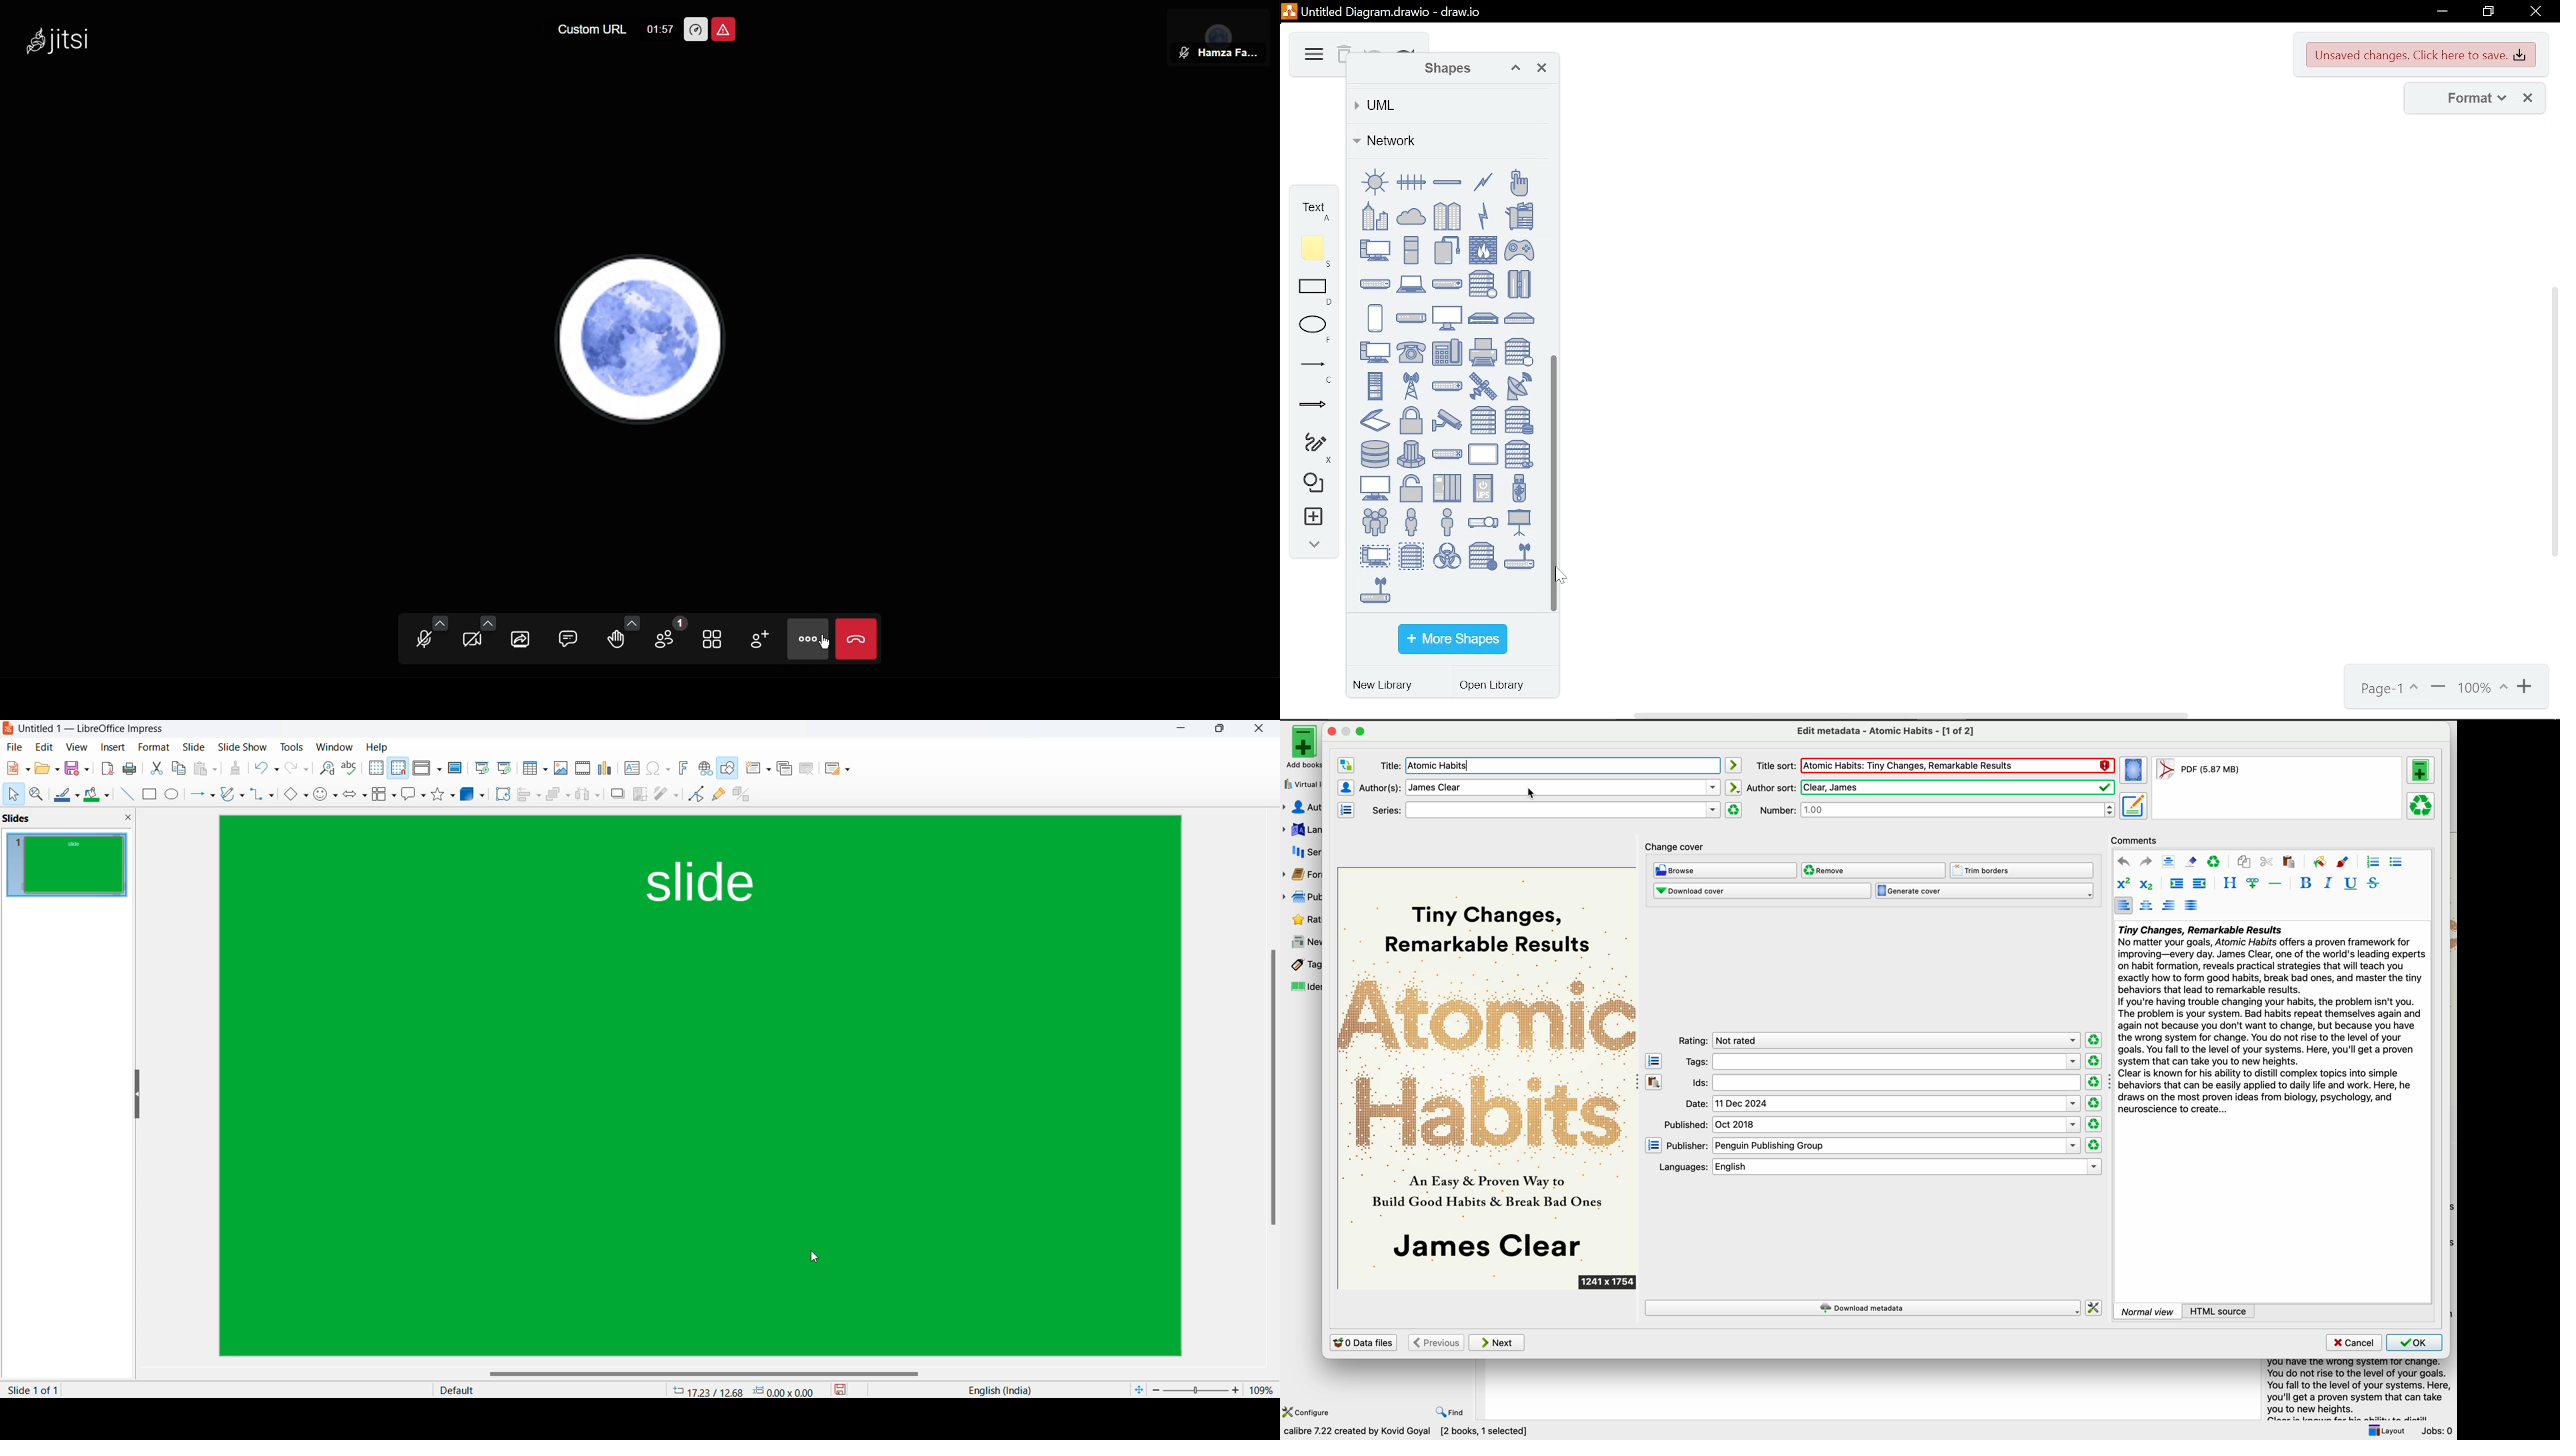  Describe the element at coordinates (1301, 942) in the screenshot. I see `news` at that location.